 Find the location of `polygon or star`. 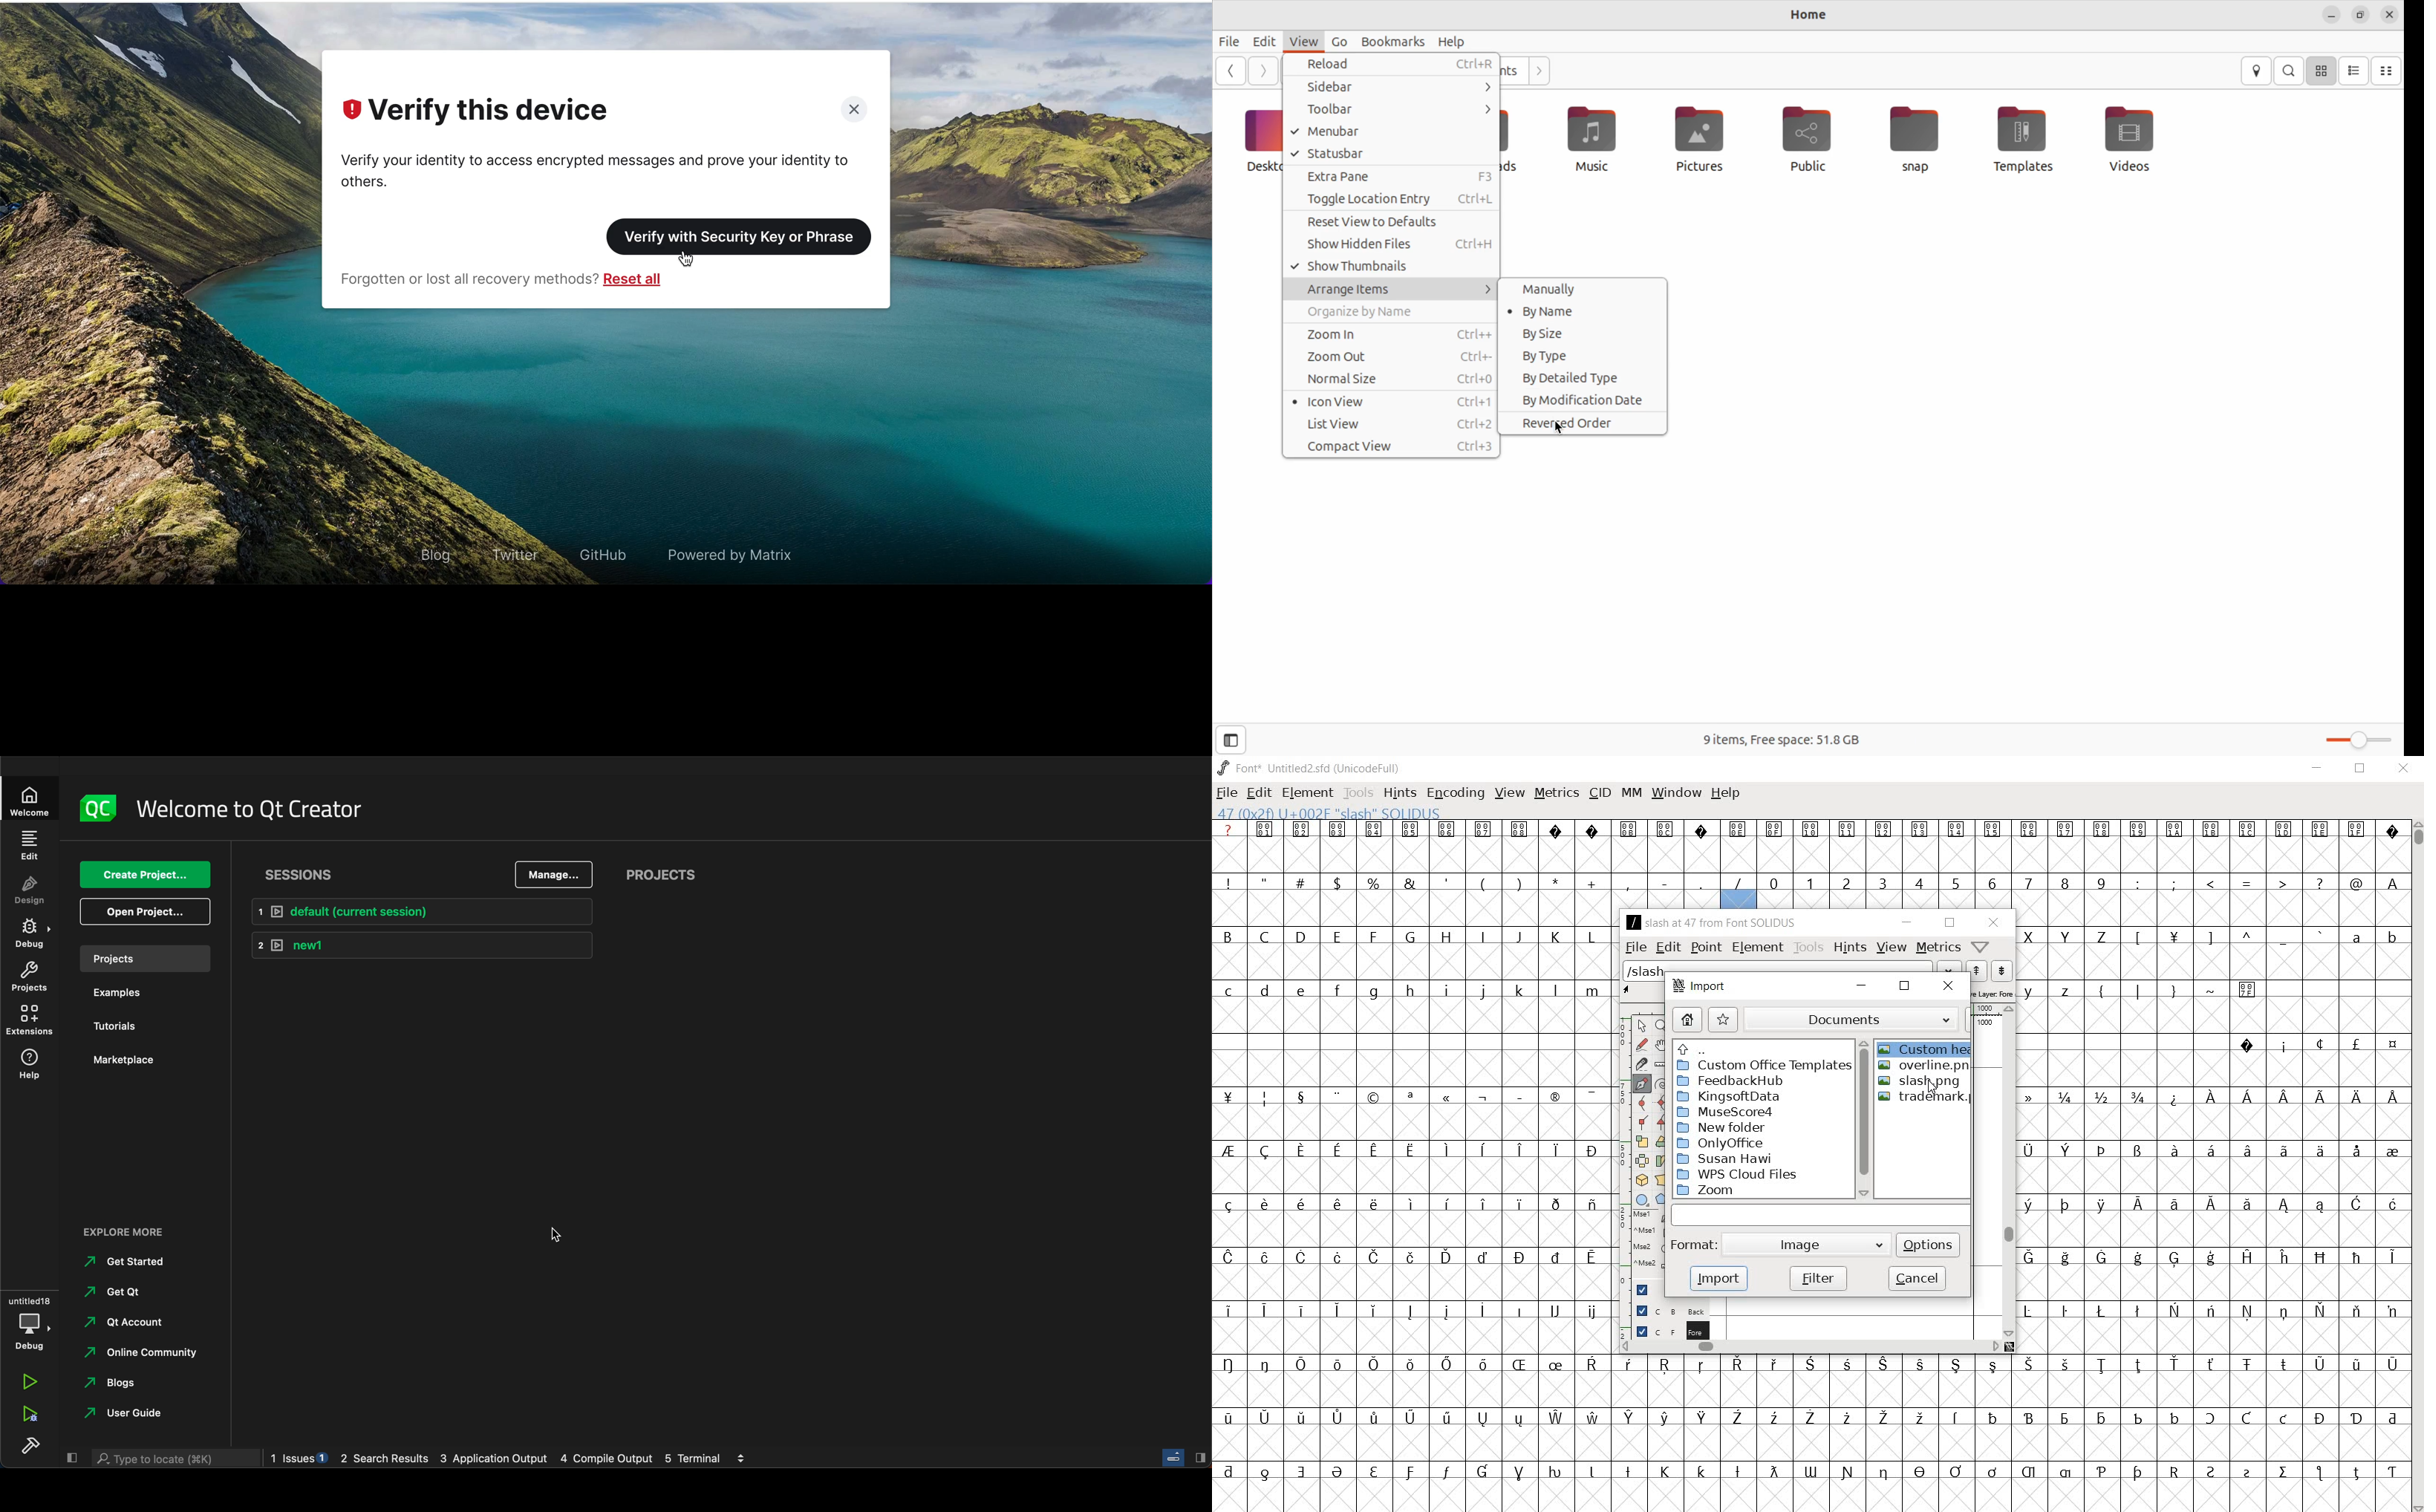

polygon or star is located at coordinates (1663, 1198).